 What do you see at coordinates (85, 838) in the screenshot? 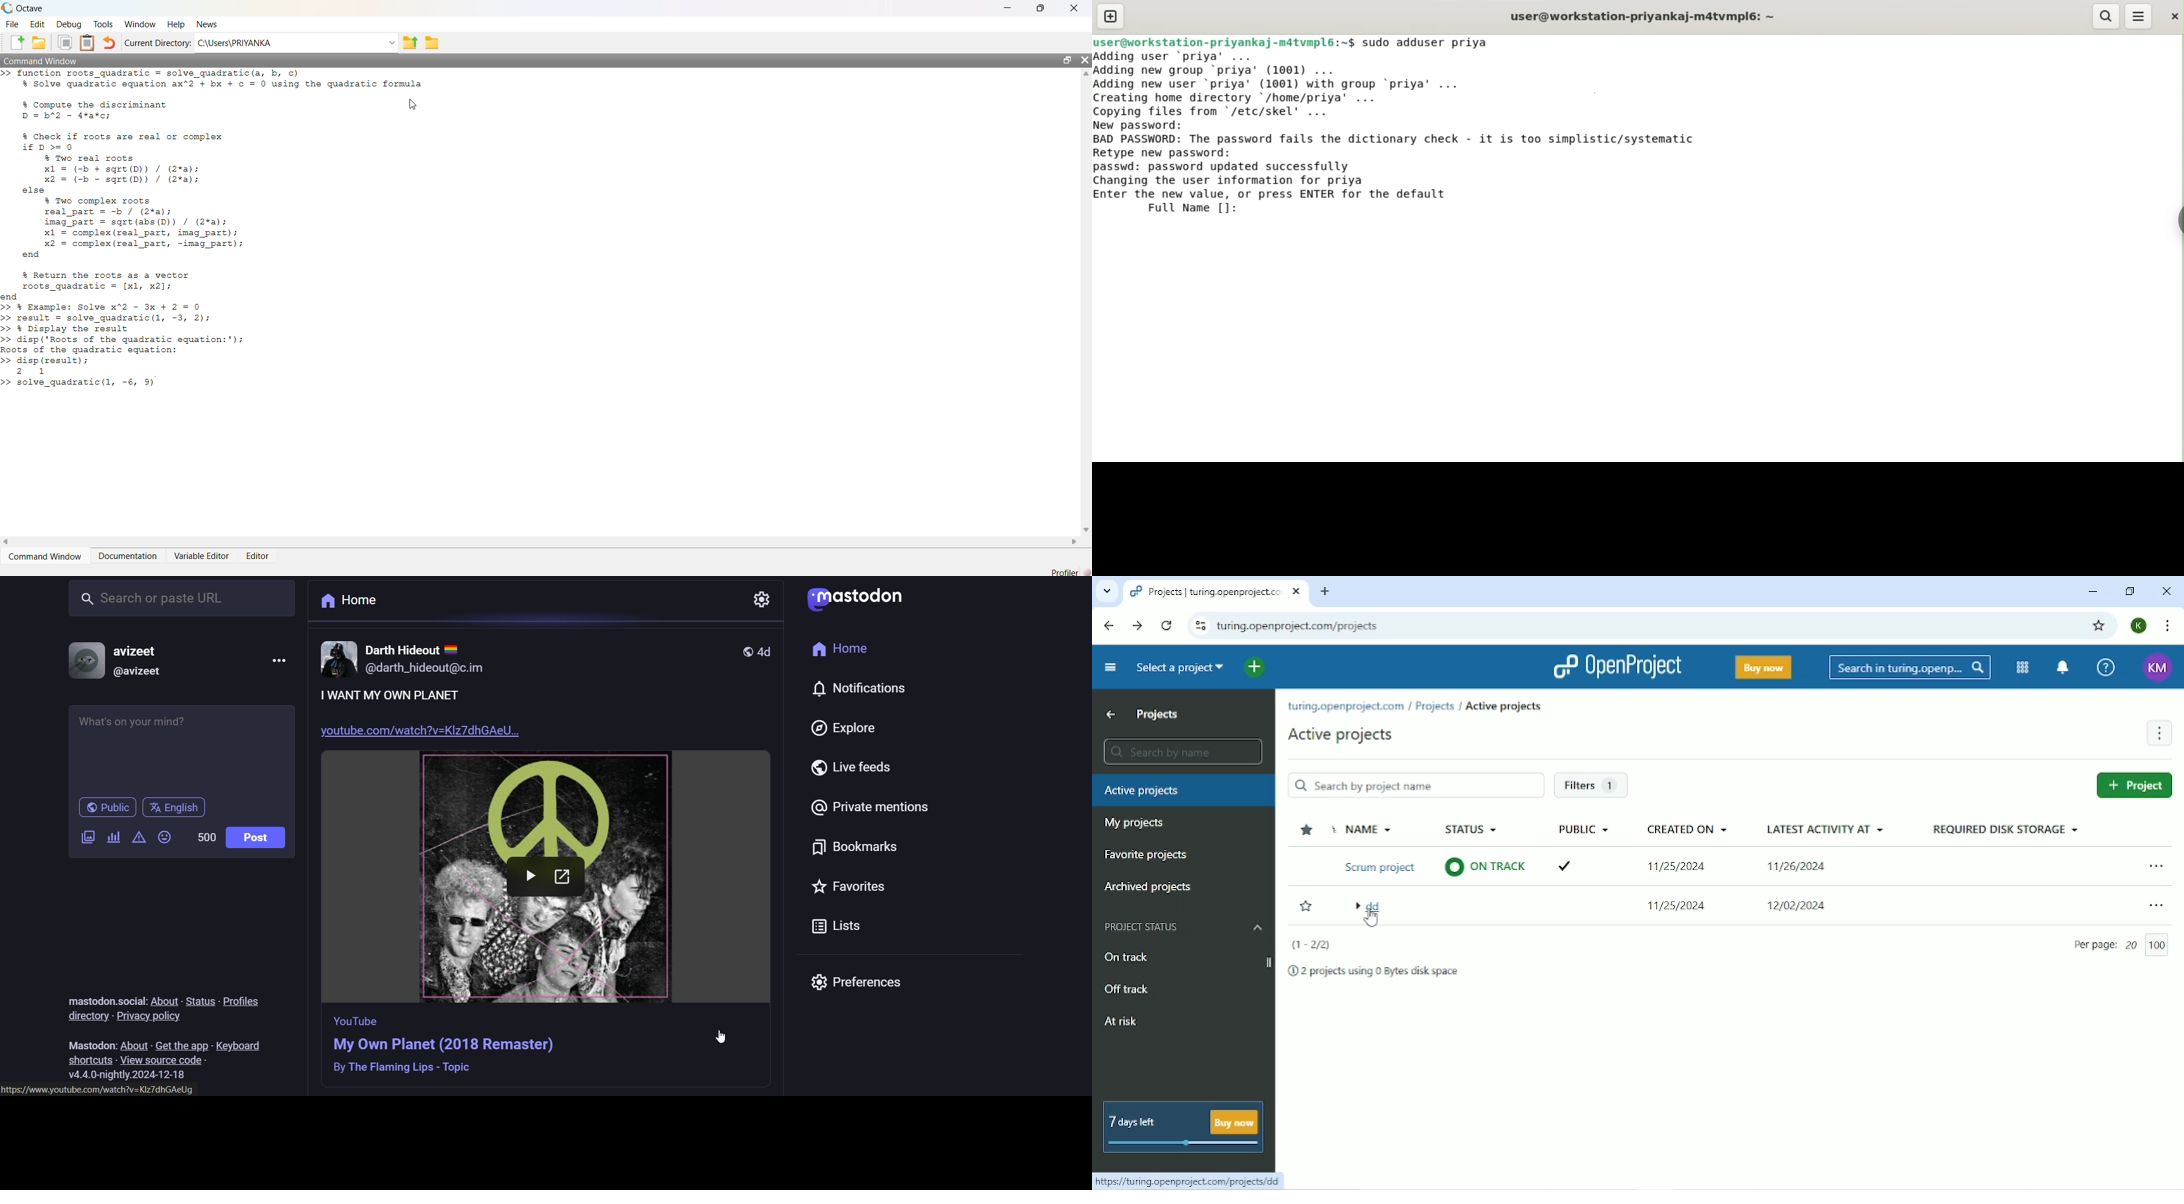
I see `add image` at bounding box center [85, 838].